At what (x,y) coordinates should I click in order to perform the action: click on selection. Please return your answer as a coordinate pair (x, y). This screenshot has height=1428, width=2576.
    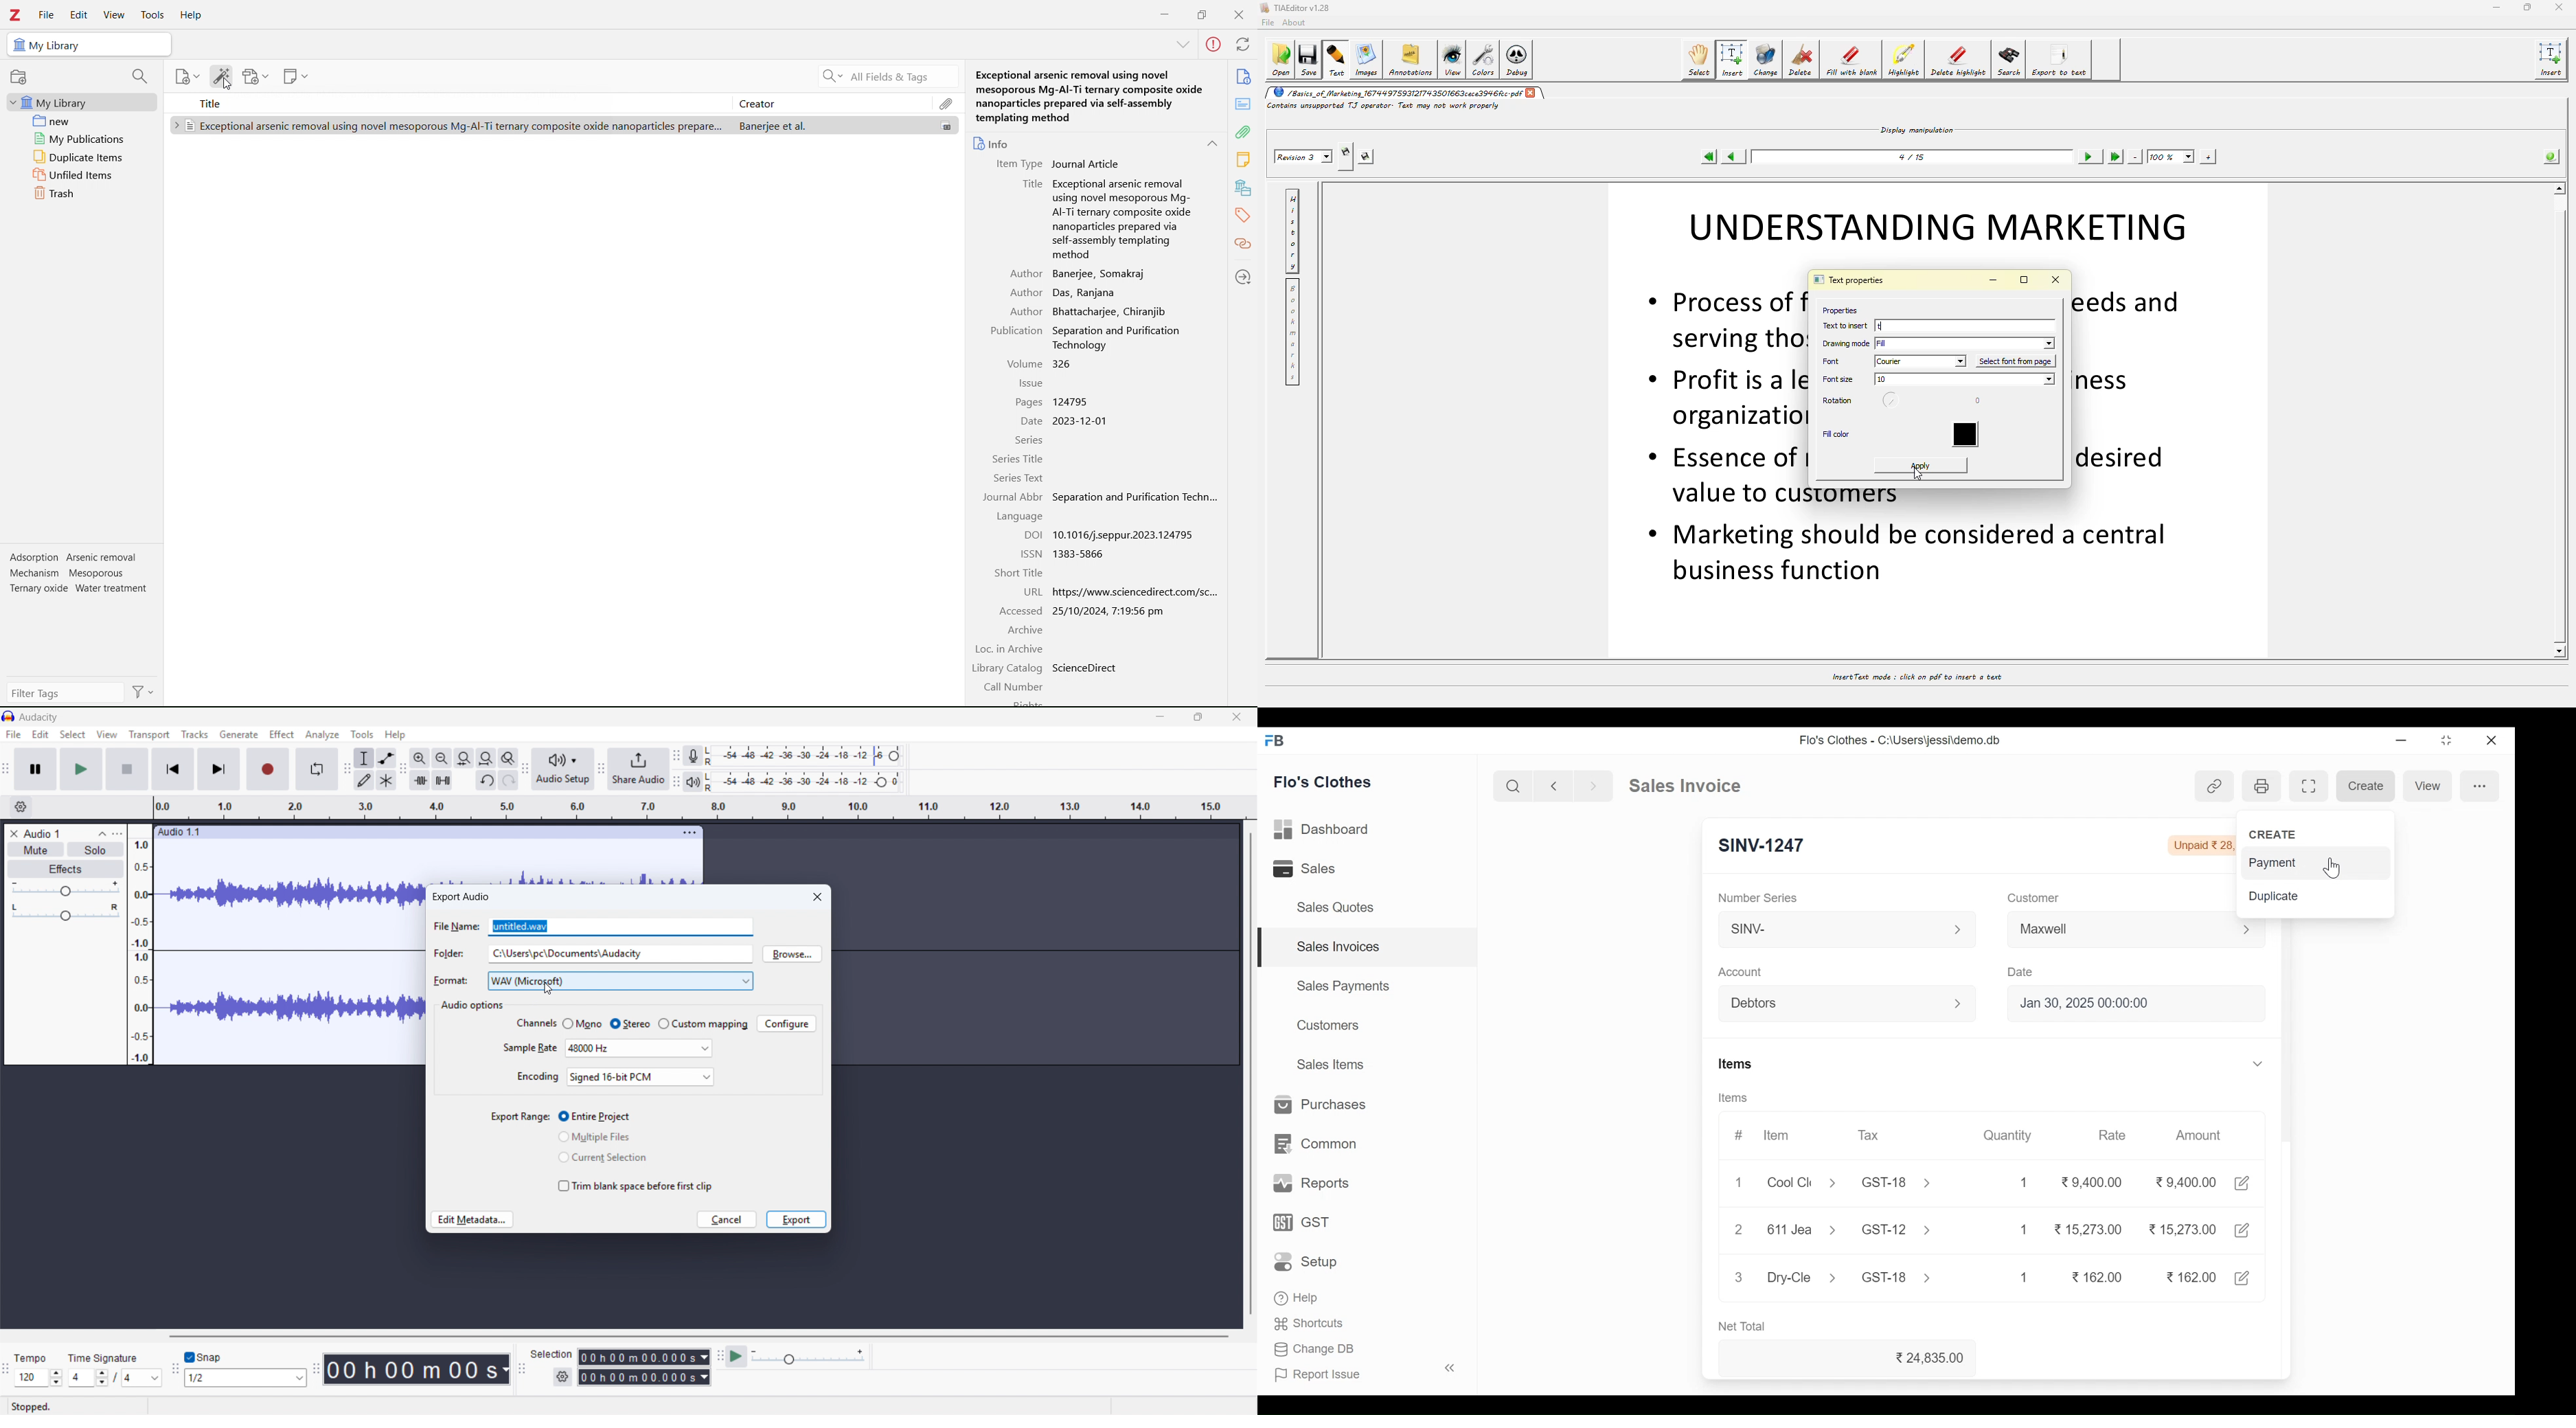
    Looking at the image, I should click on (551, 1354).